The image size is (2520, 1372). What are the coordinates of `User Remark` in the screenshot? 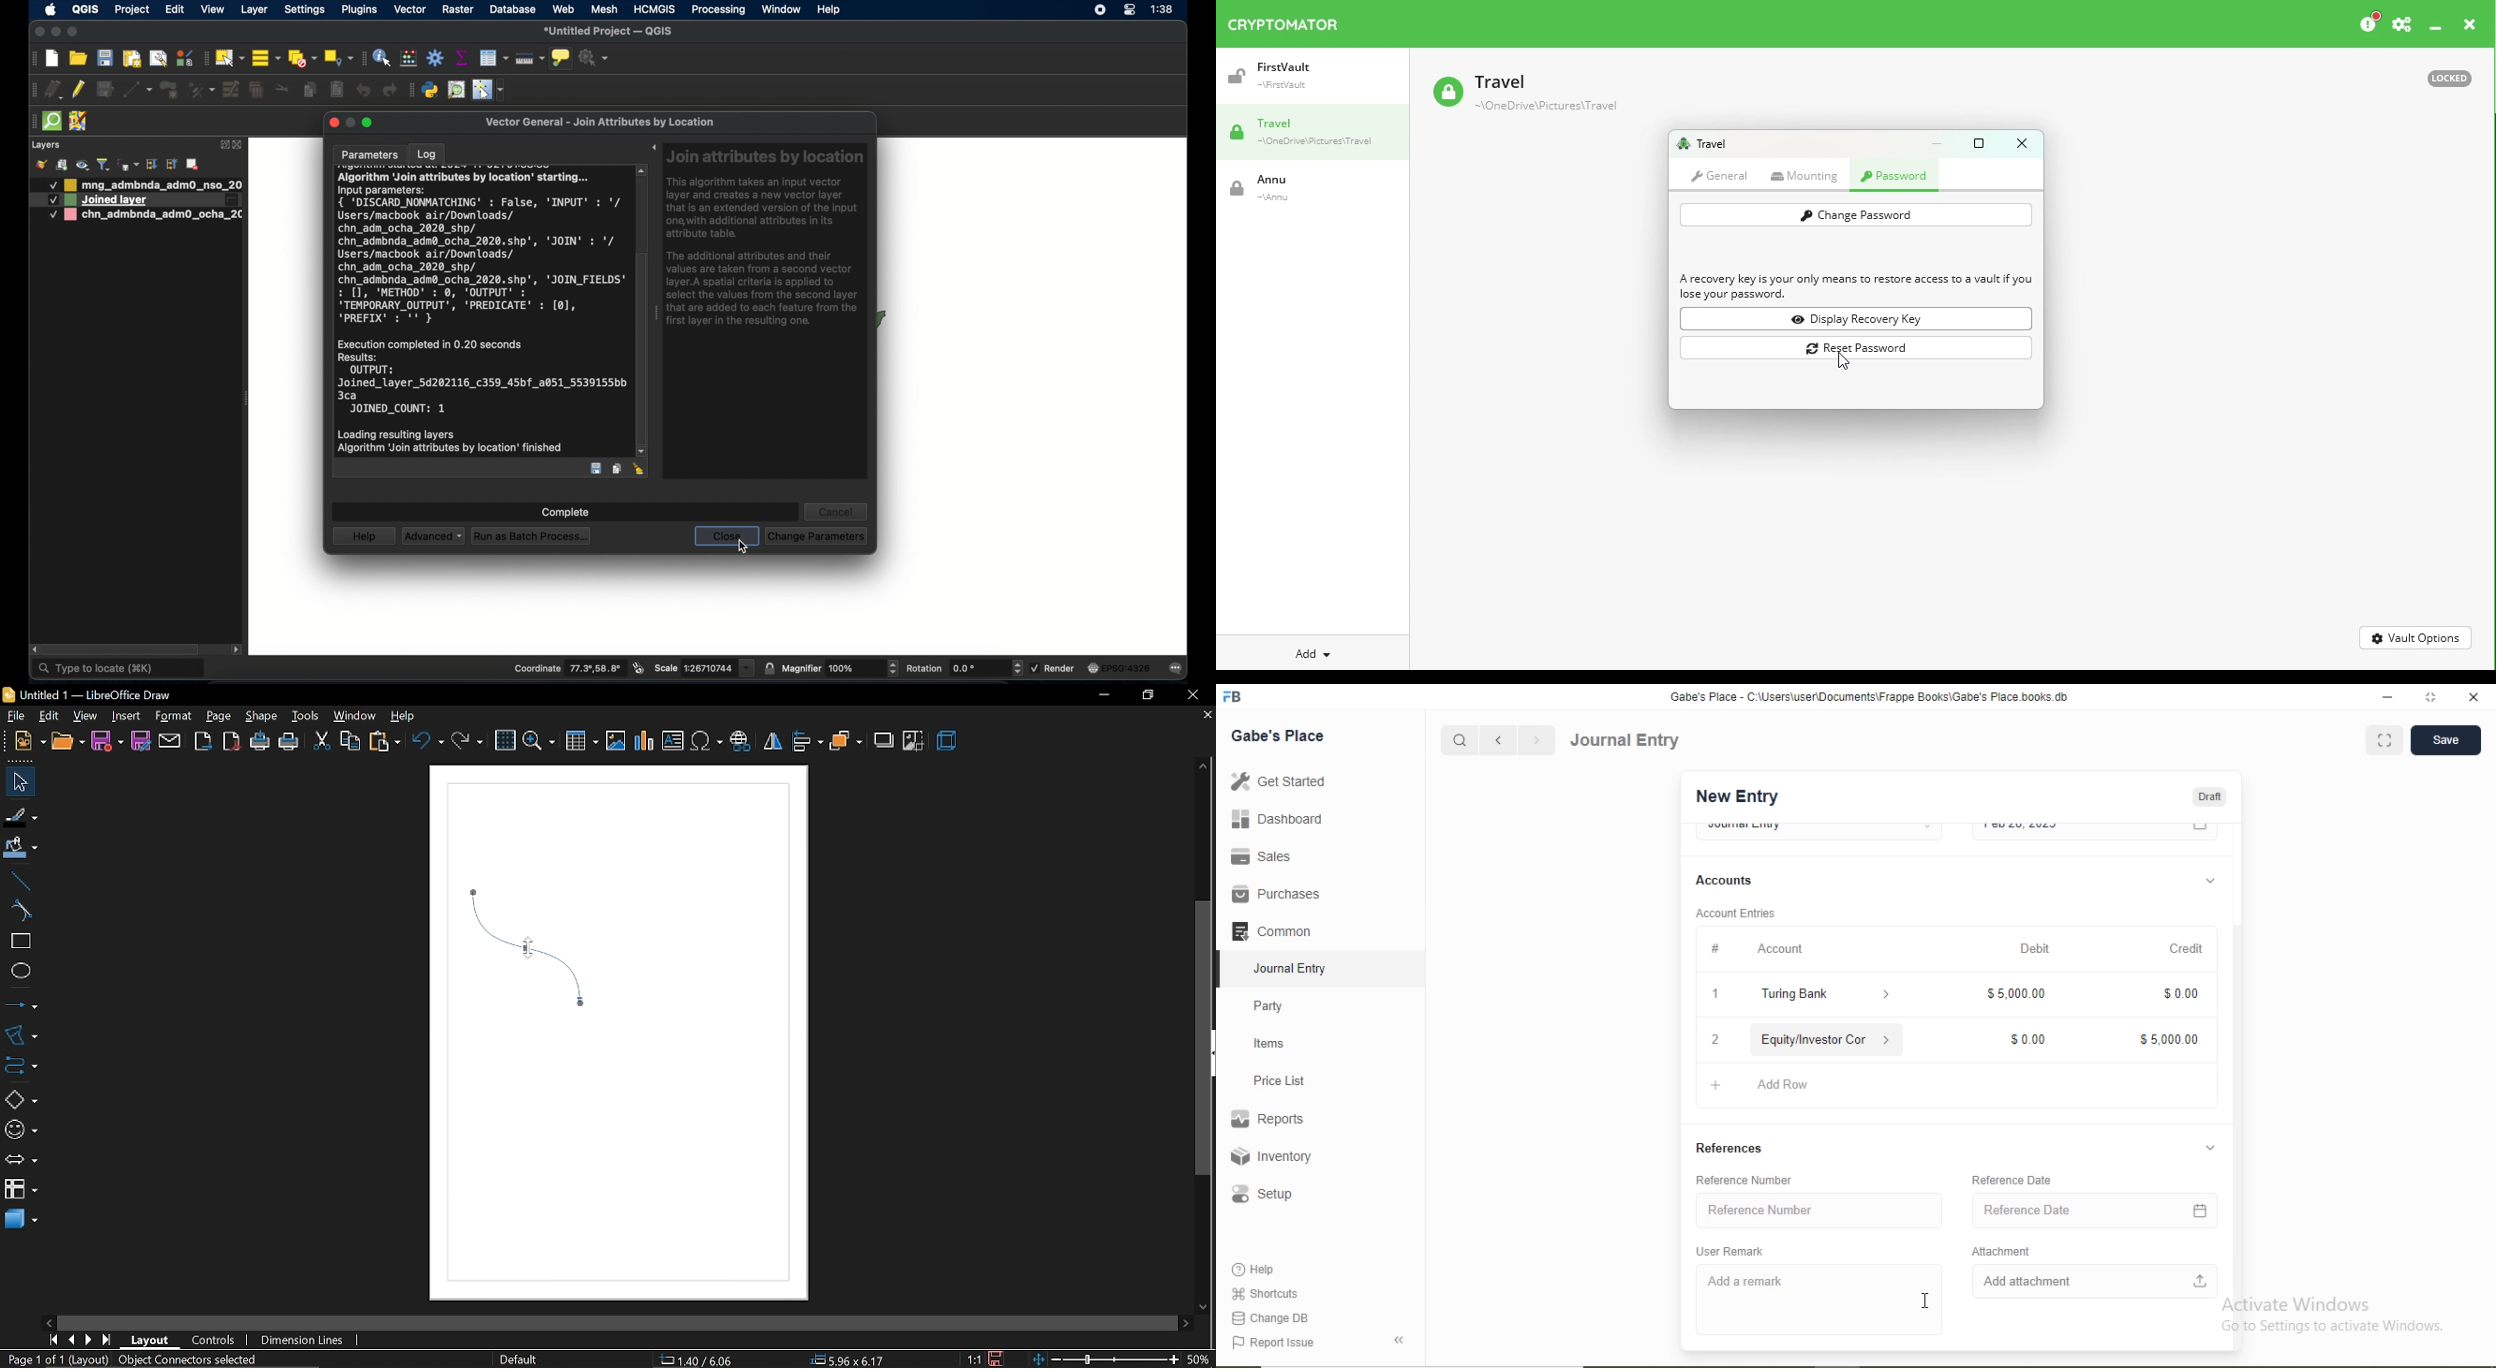 It's located at (1729, 1251).